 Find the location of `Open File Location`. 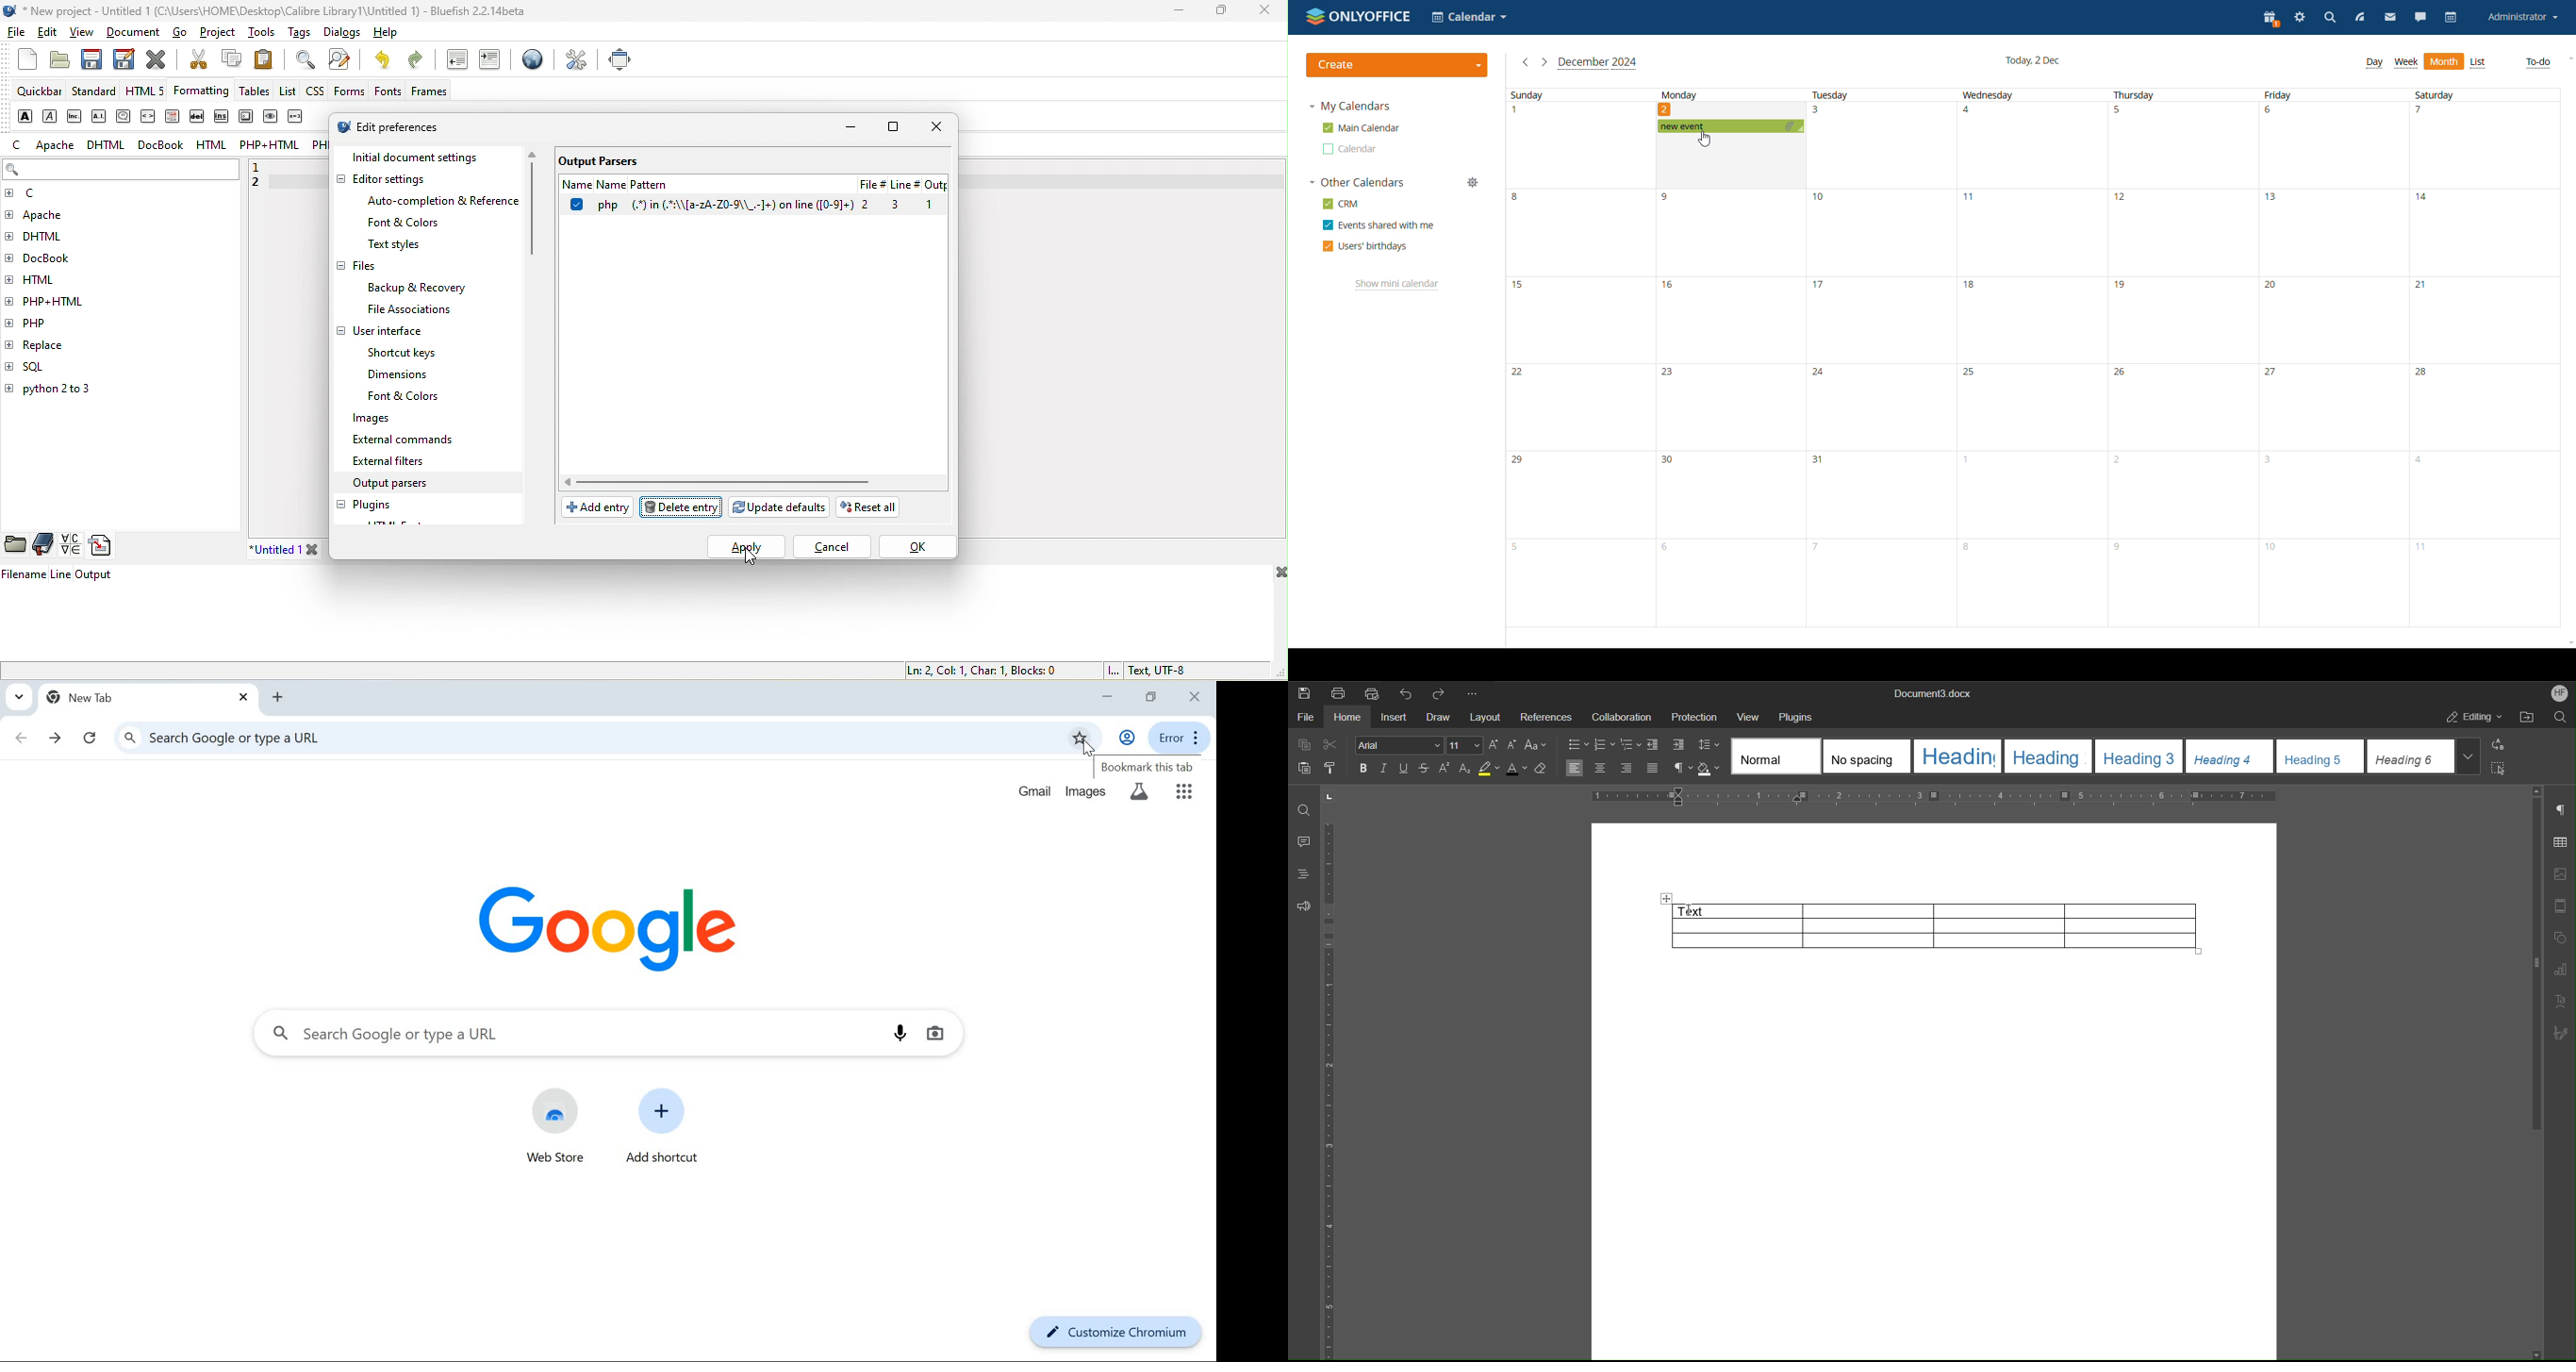

Open File Location is located at coordinates (2526, 717).